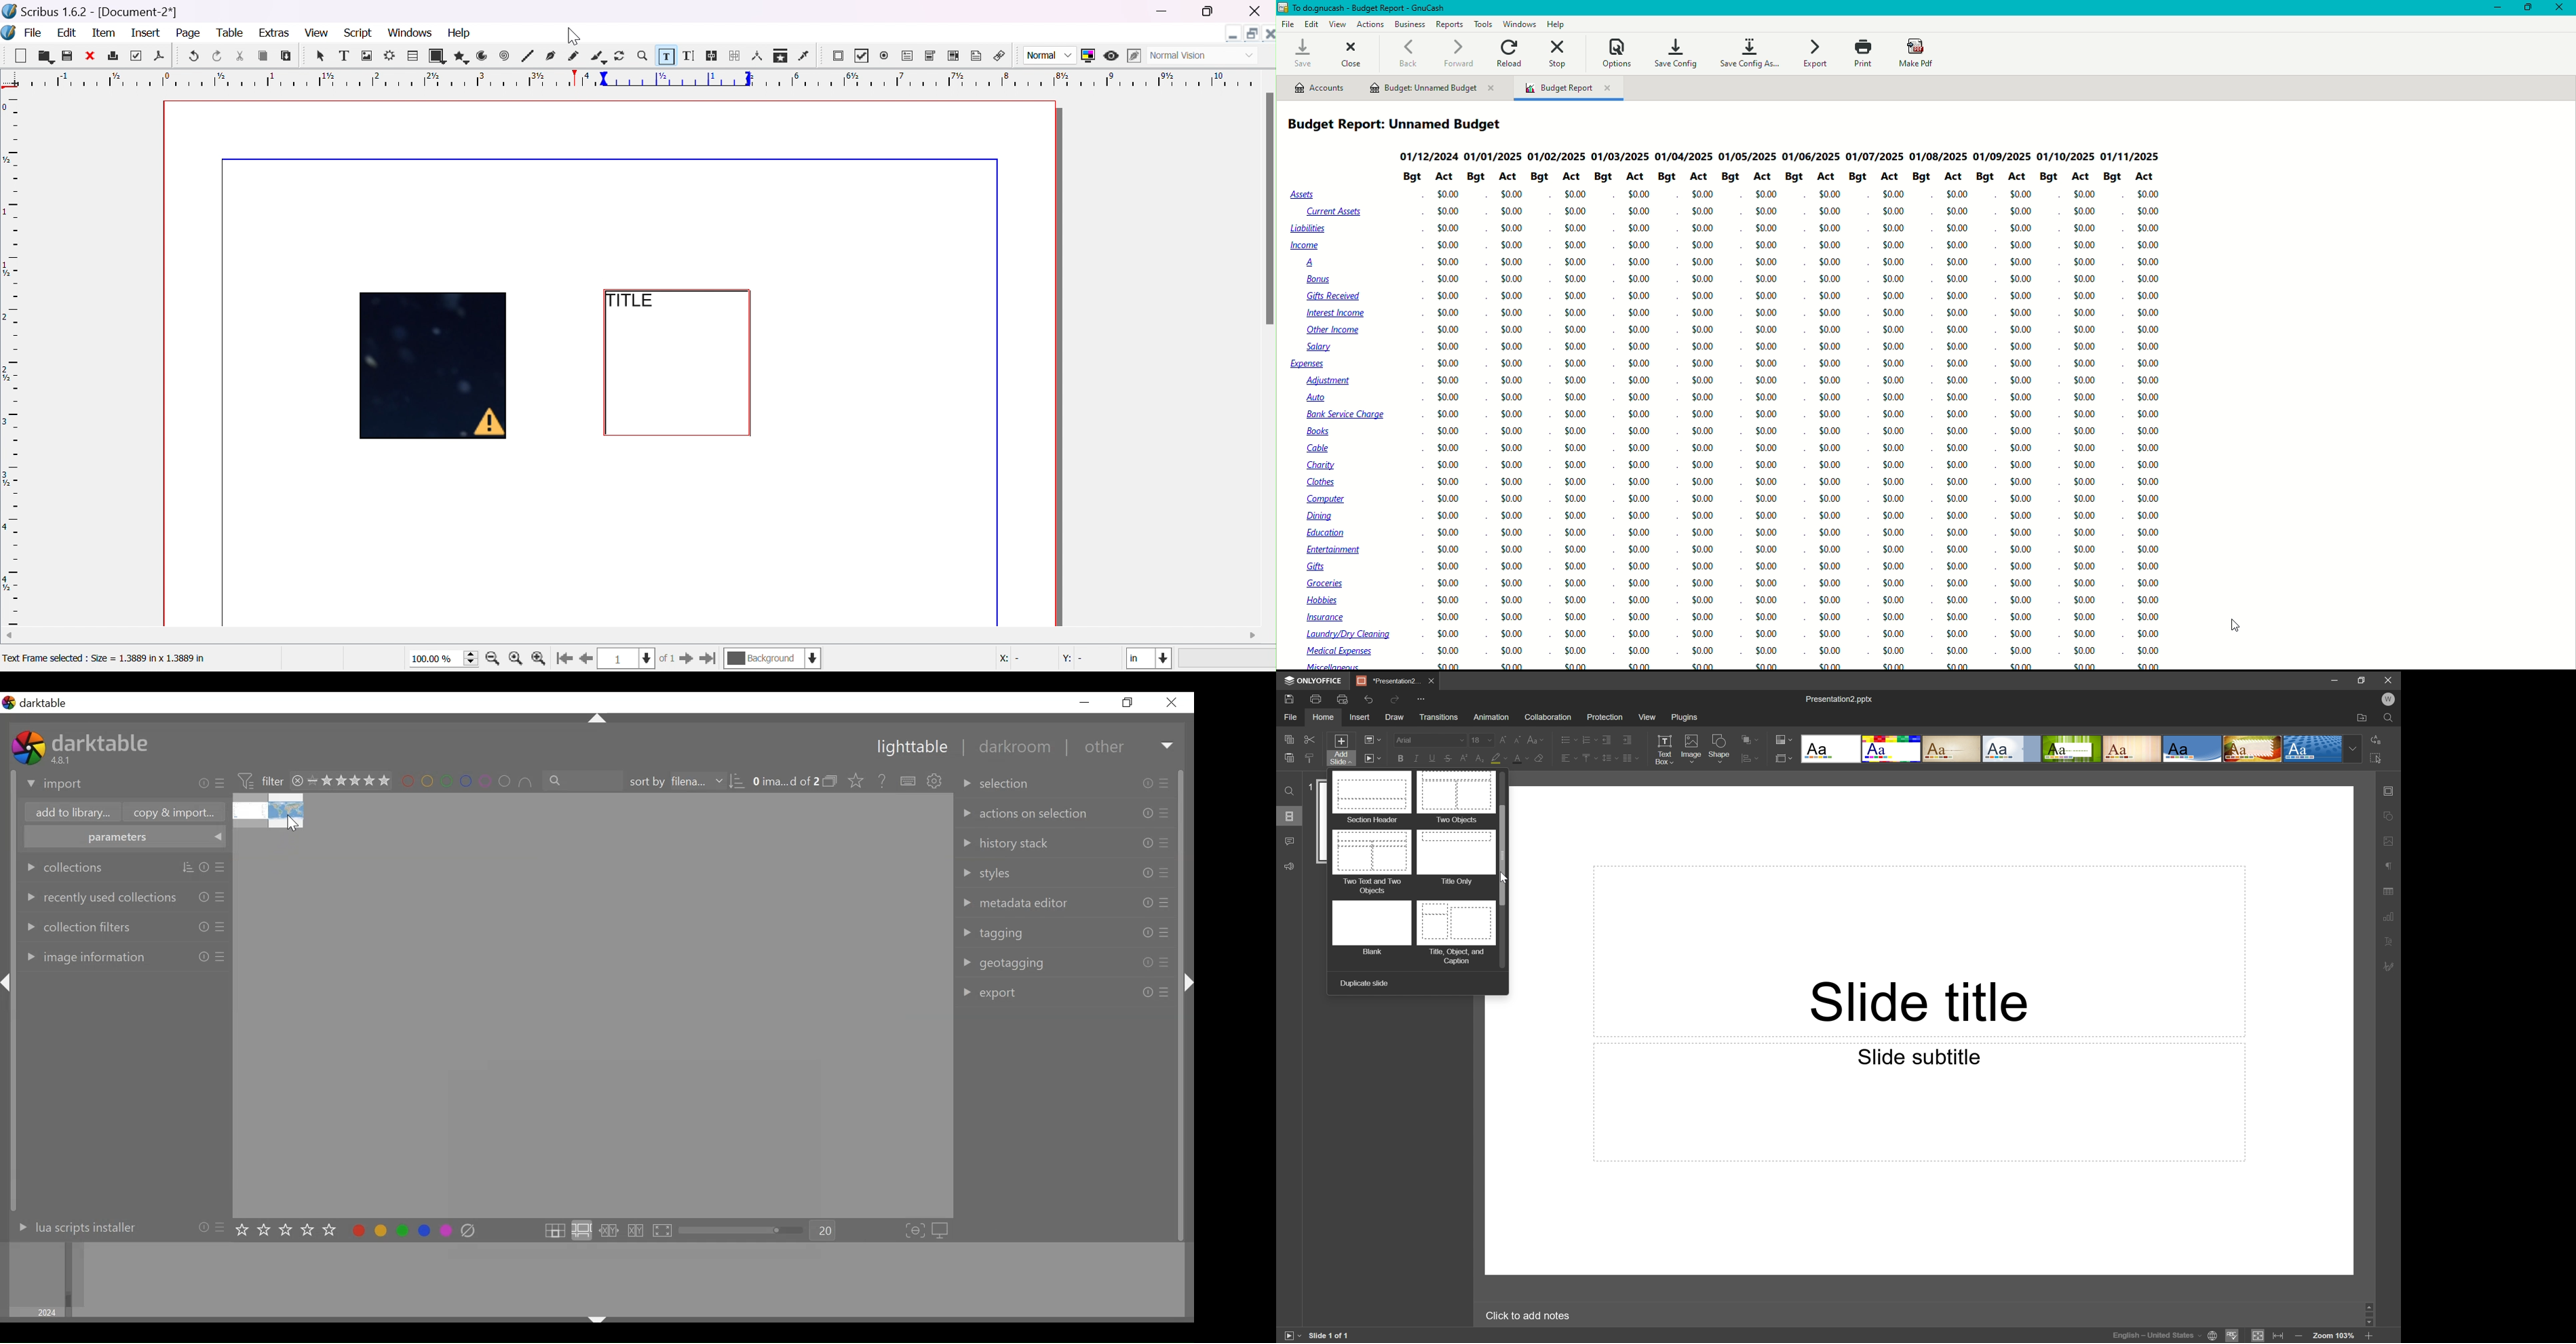  I want to click on Forward, so click(1458, 52).